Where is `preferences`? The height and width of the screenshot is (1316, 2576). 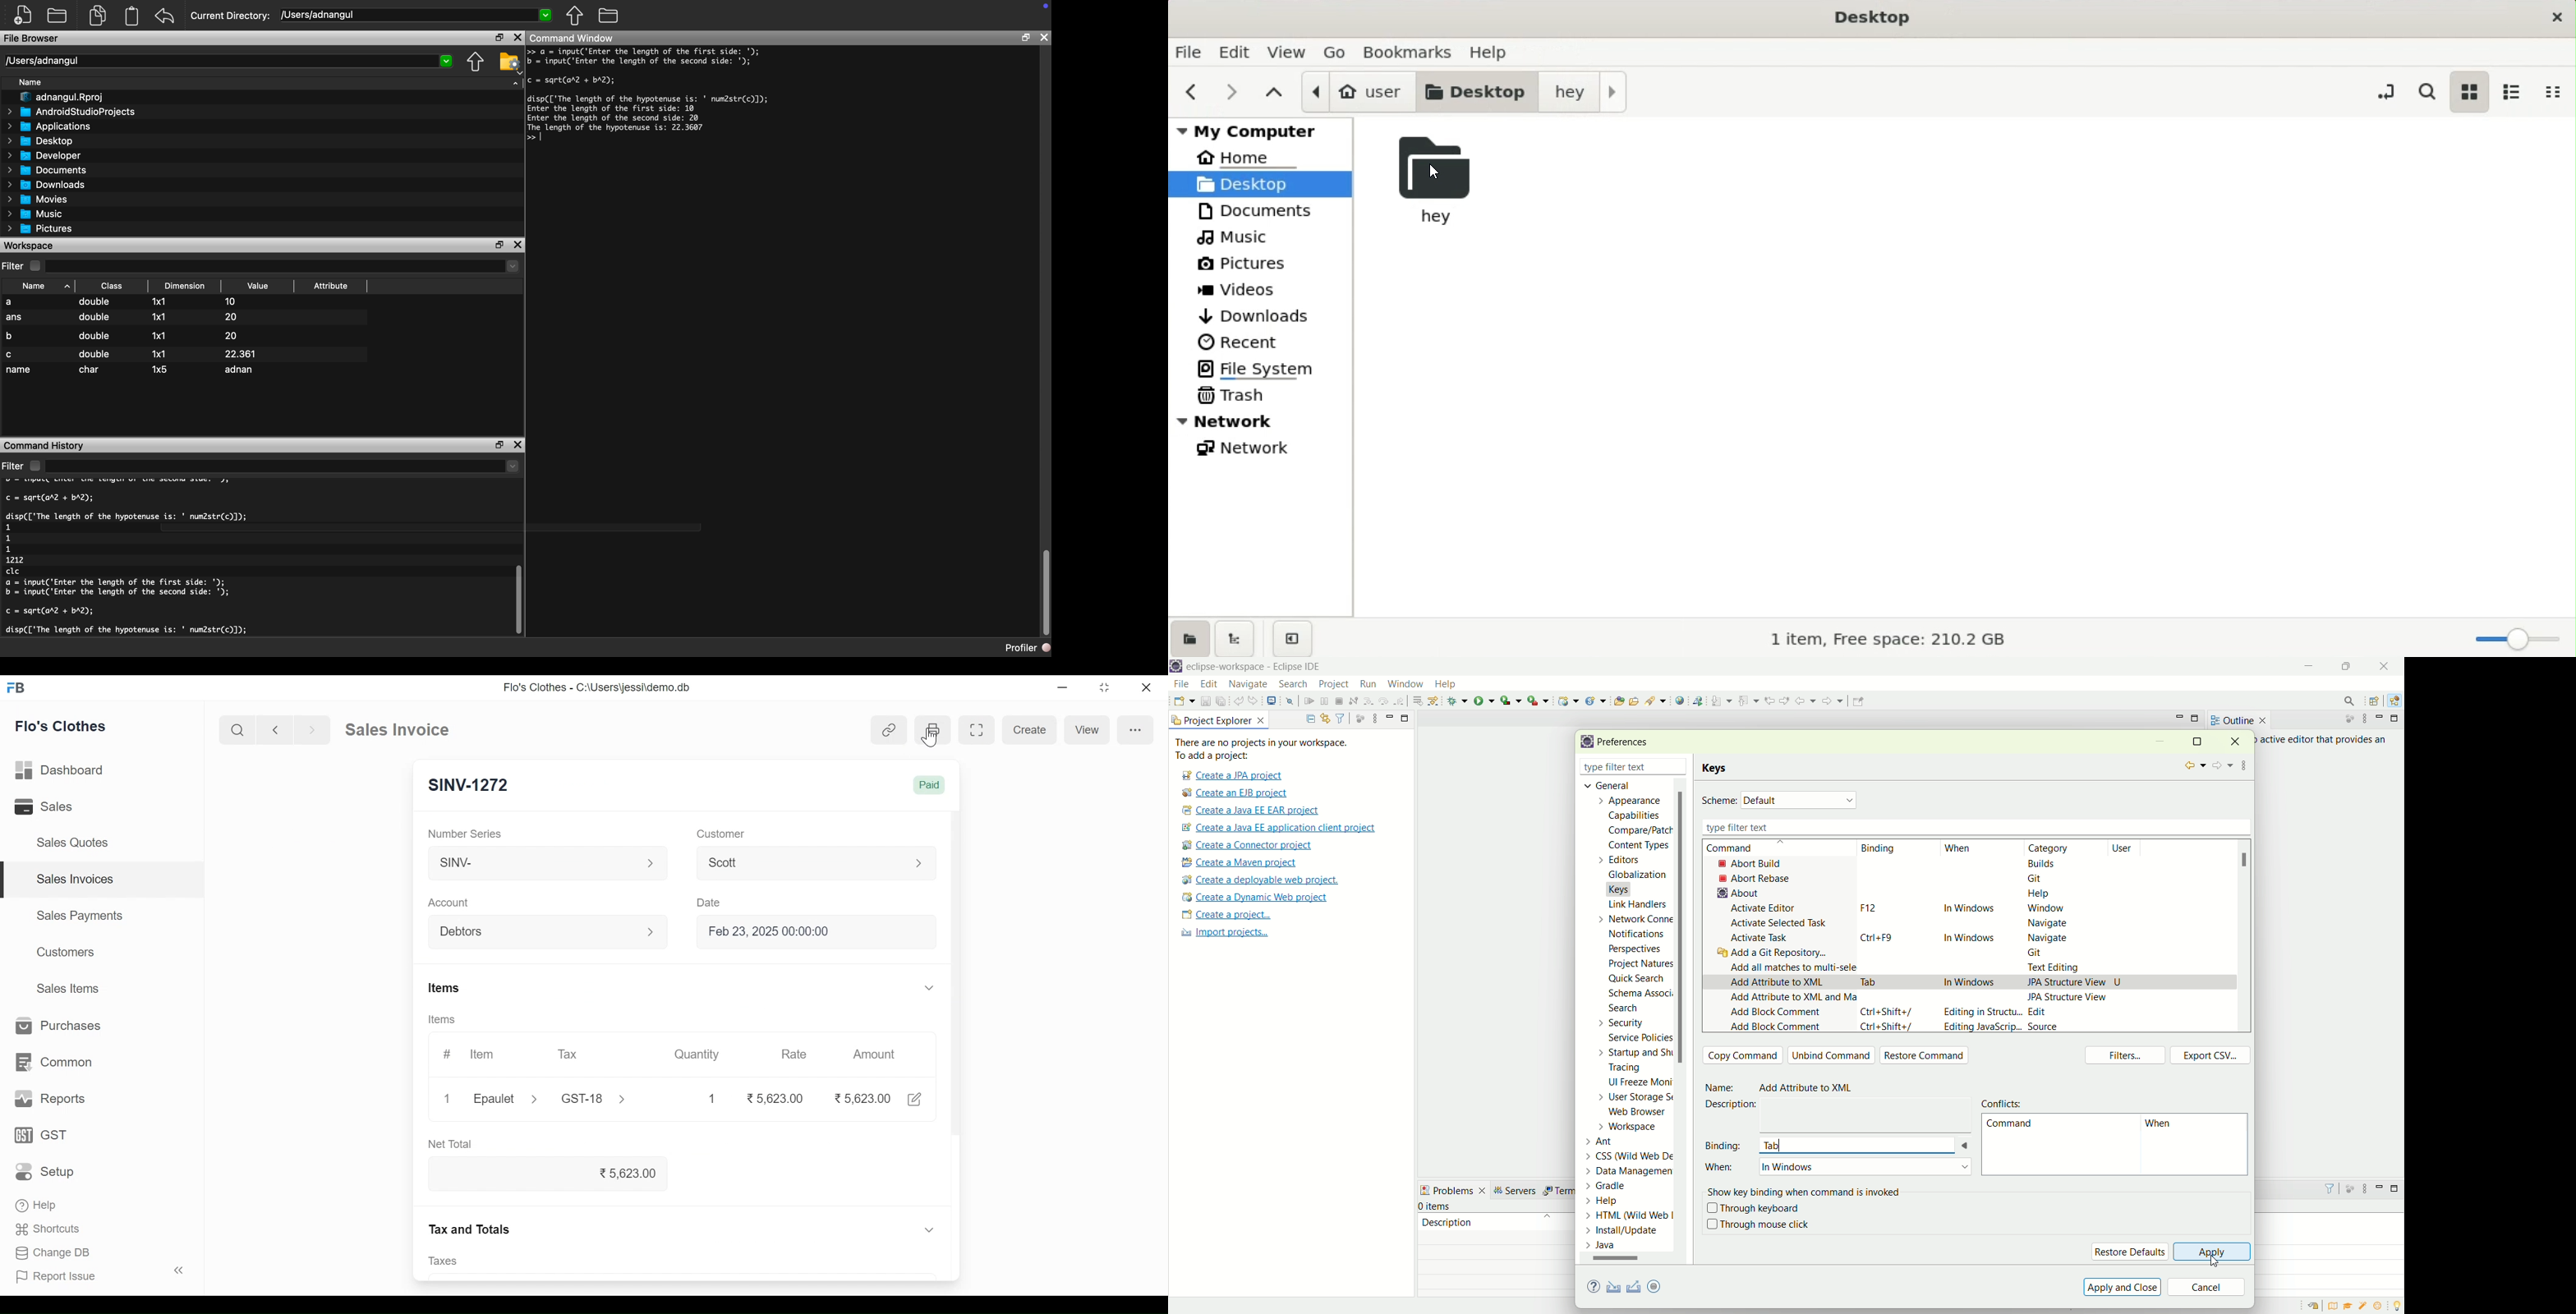
preferences is located at coordinates (1627, 743).